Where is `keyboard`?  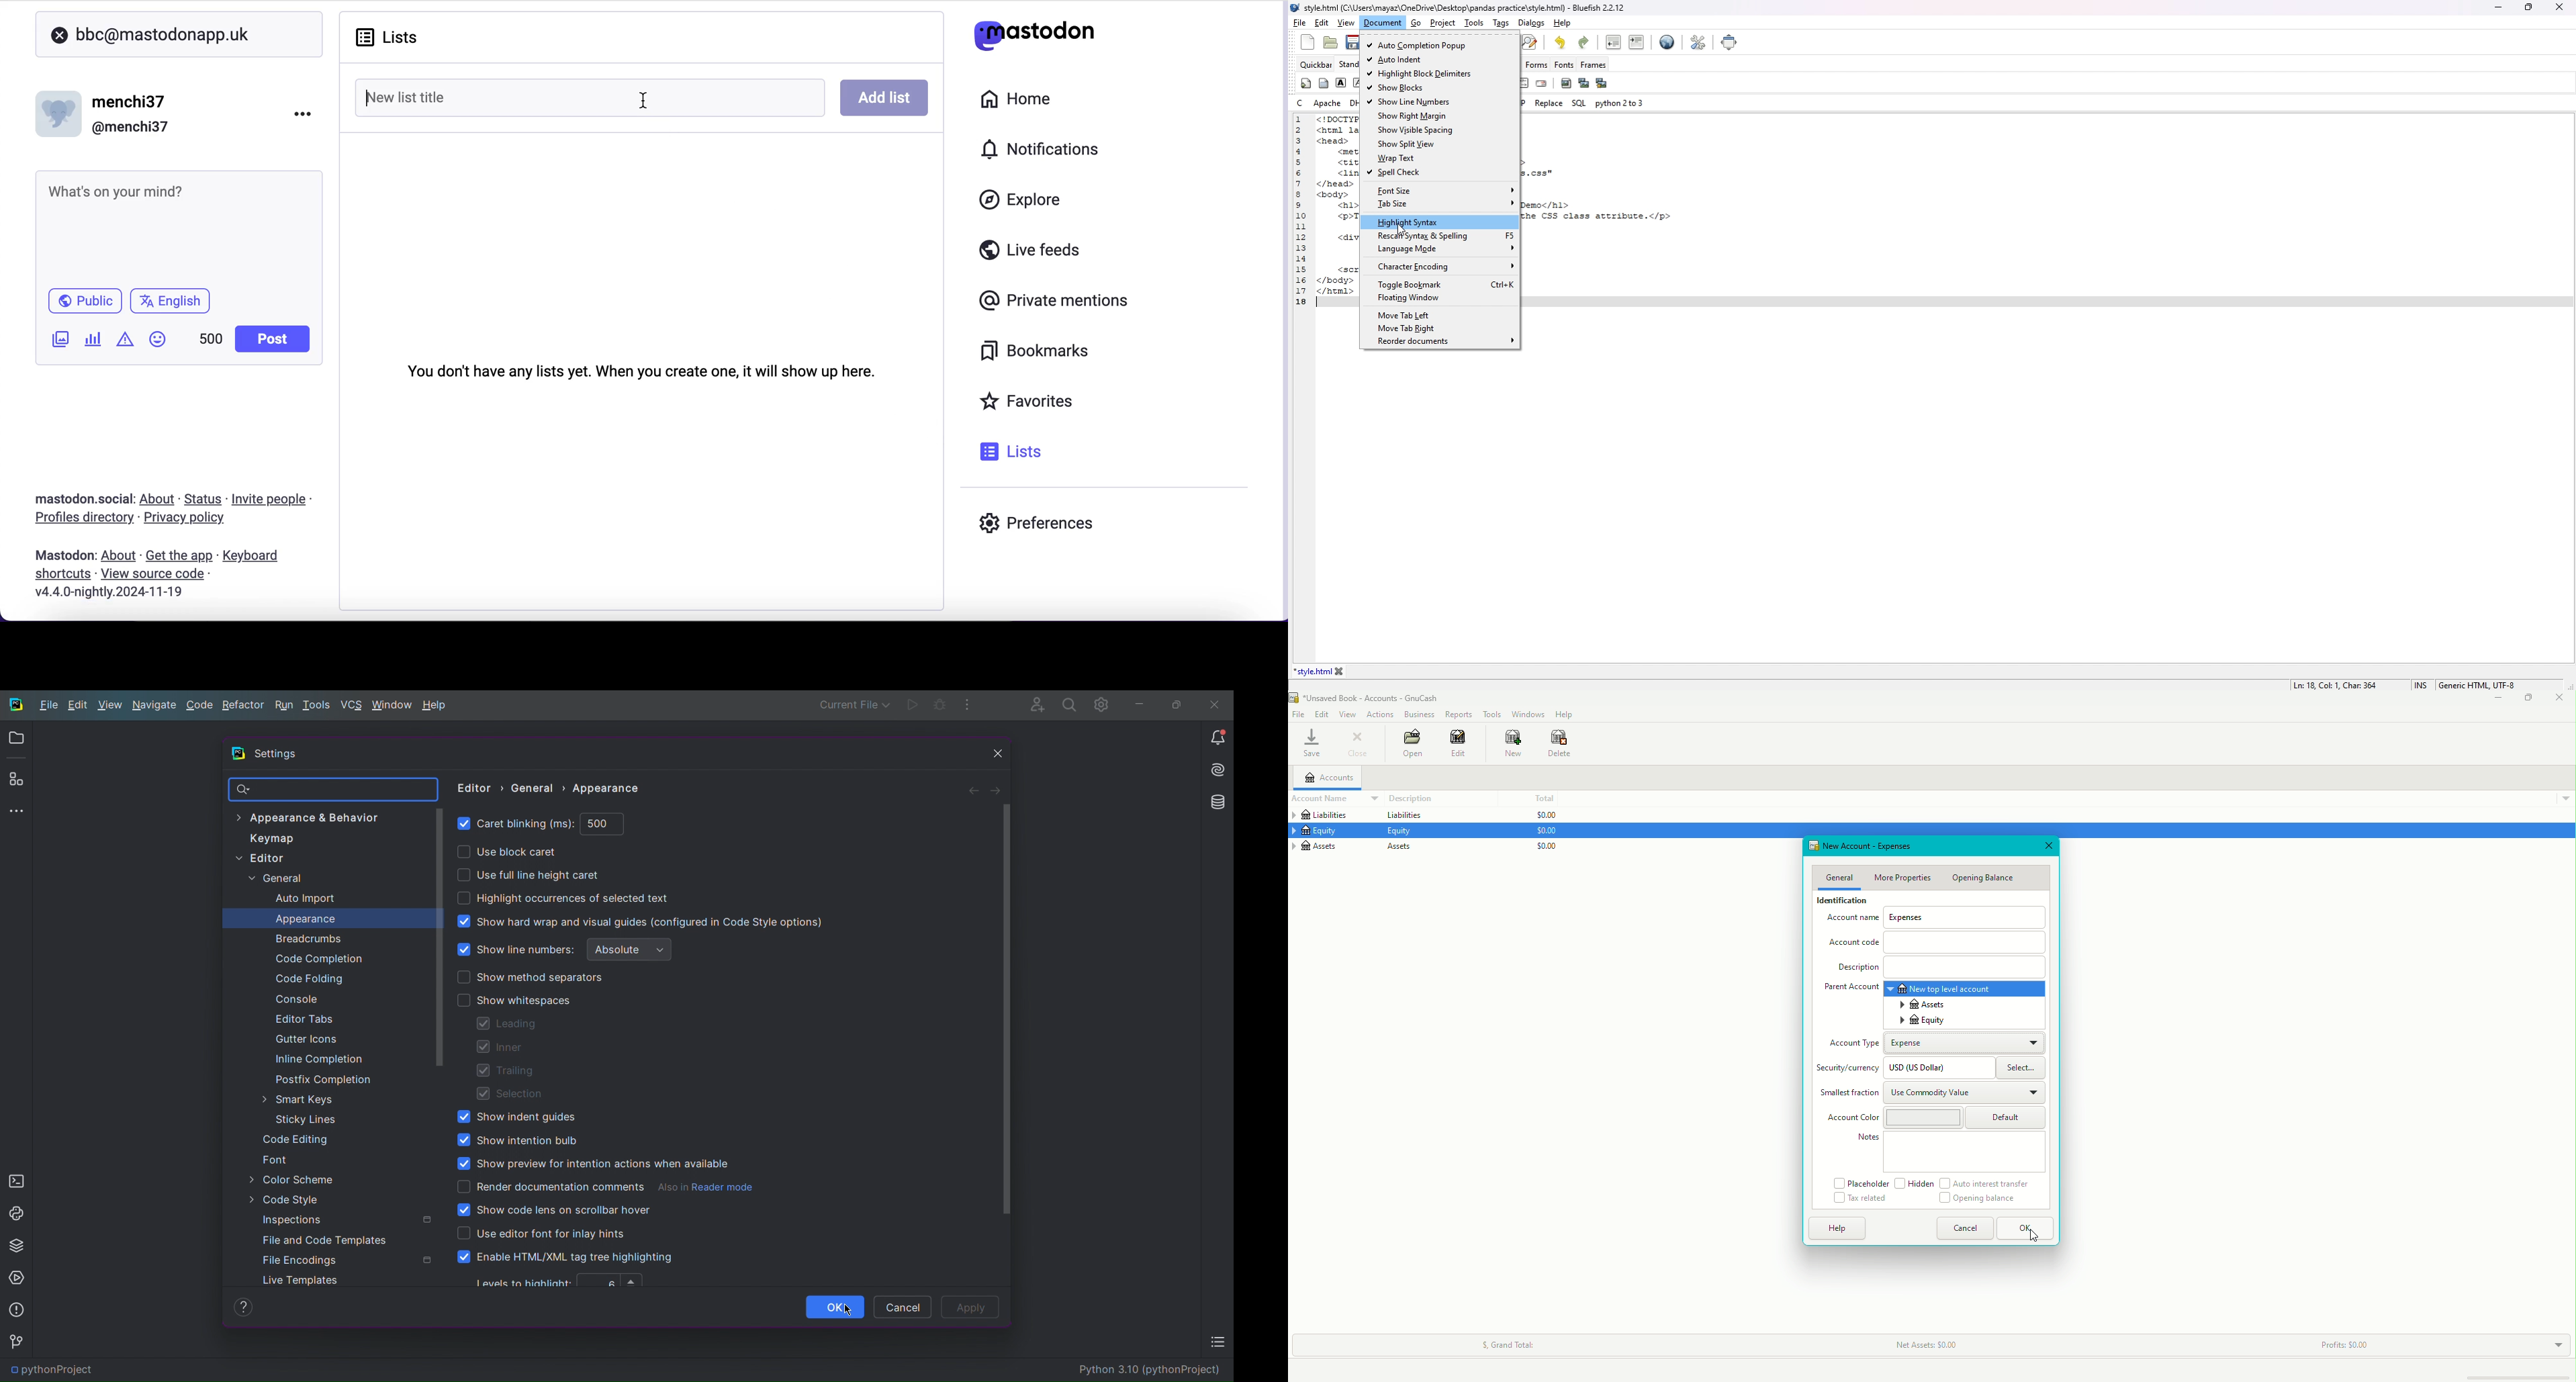 keyboard is located at coordinates (254, 557).